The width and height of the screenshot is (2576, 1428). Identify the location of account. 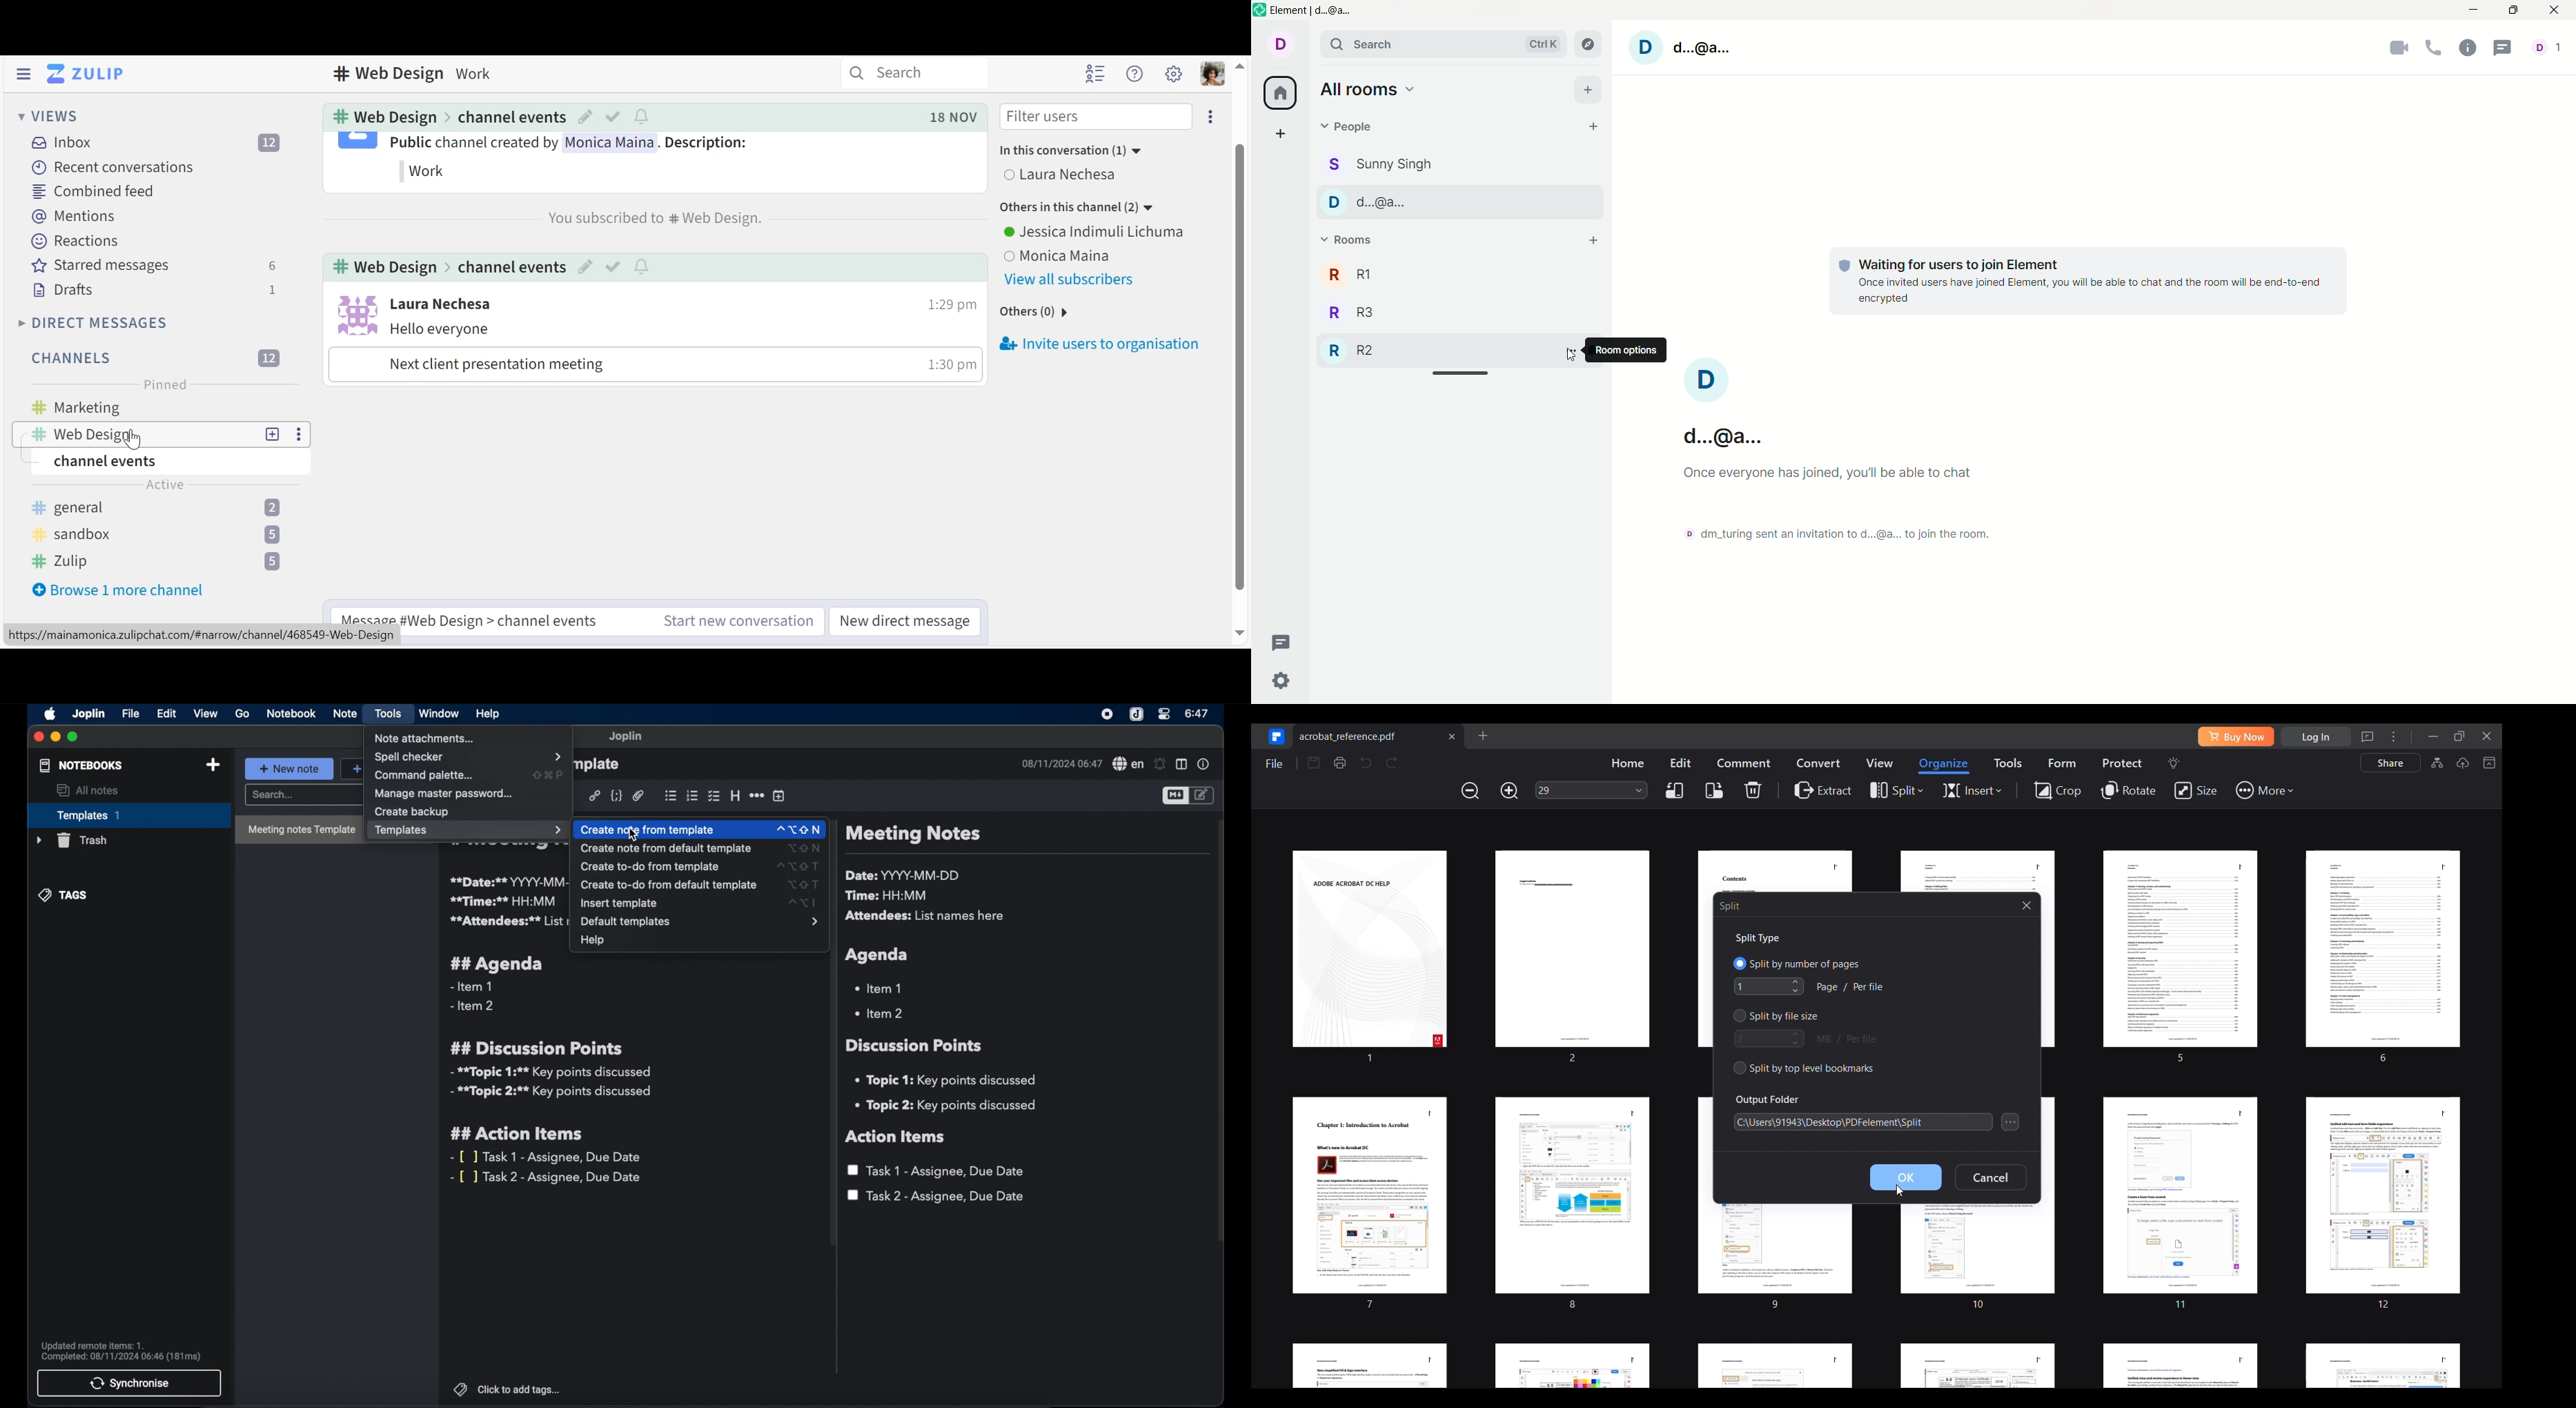
(1279, 43).